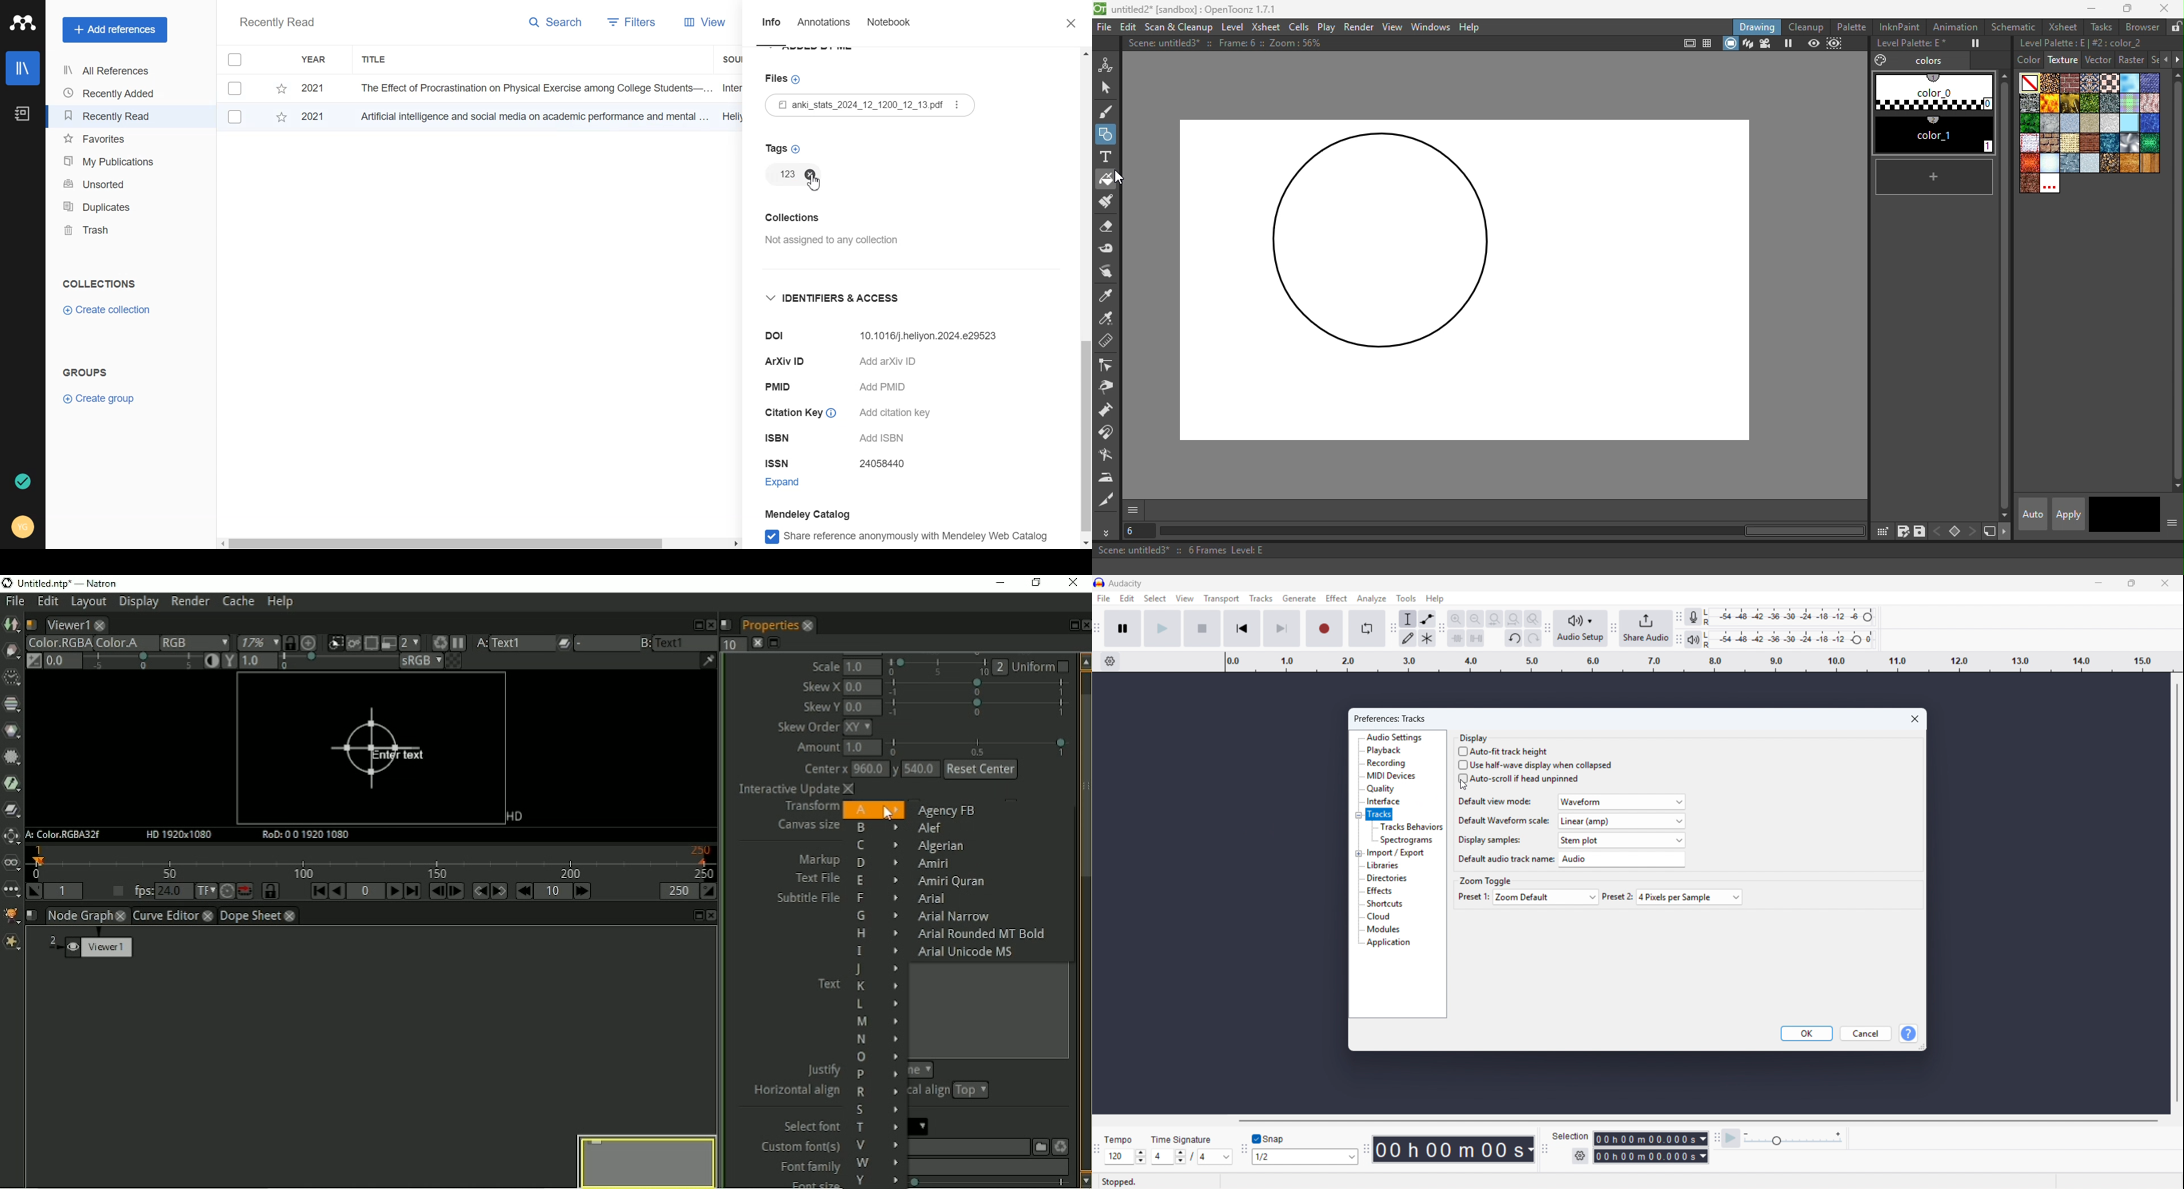  What do you see at coordinates (695, 22) in the screenshot?
I see `View` at bounding box center [695, 22].